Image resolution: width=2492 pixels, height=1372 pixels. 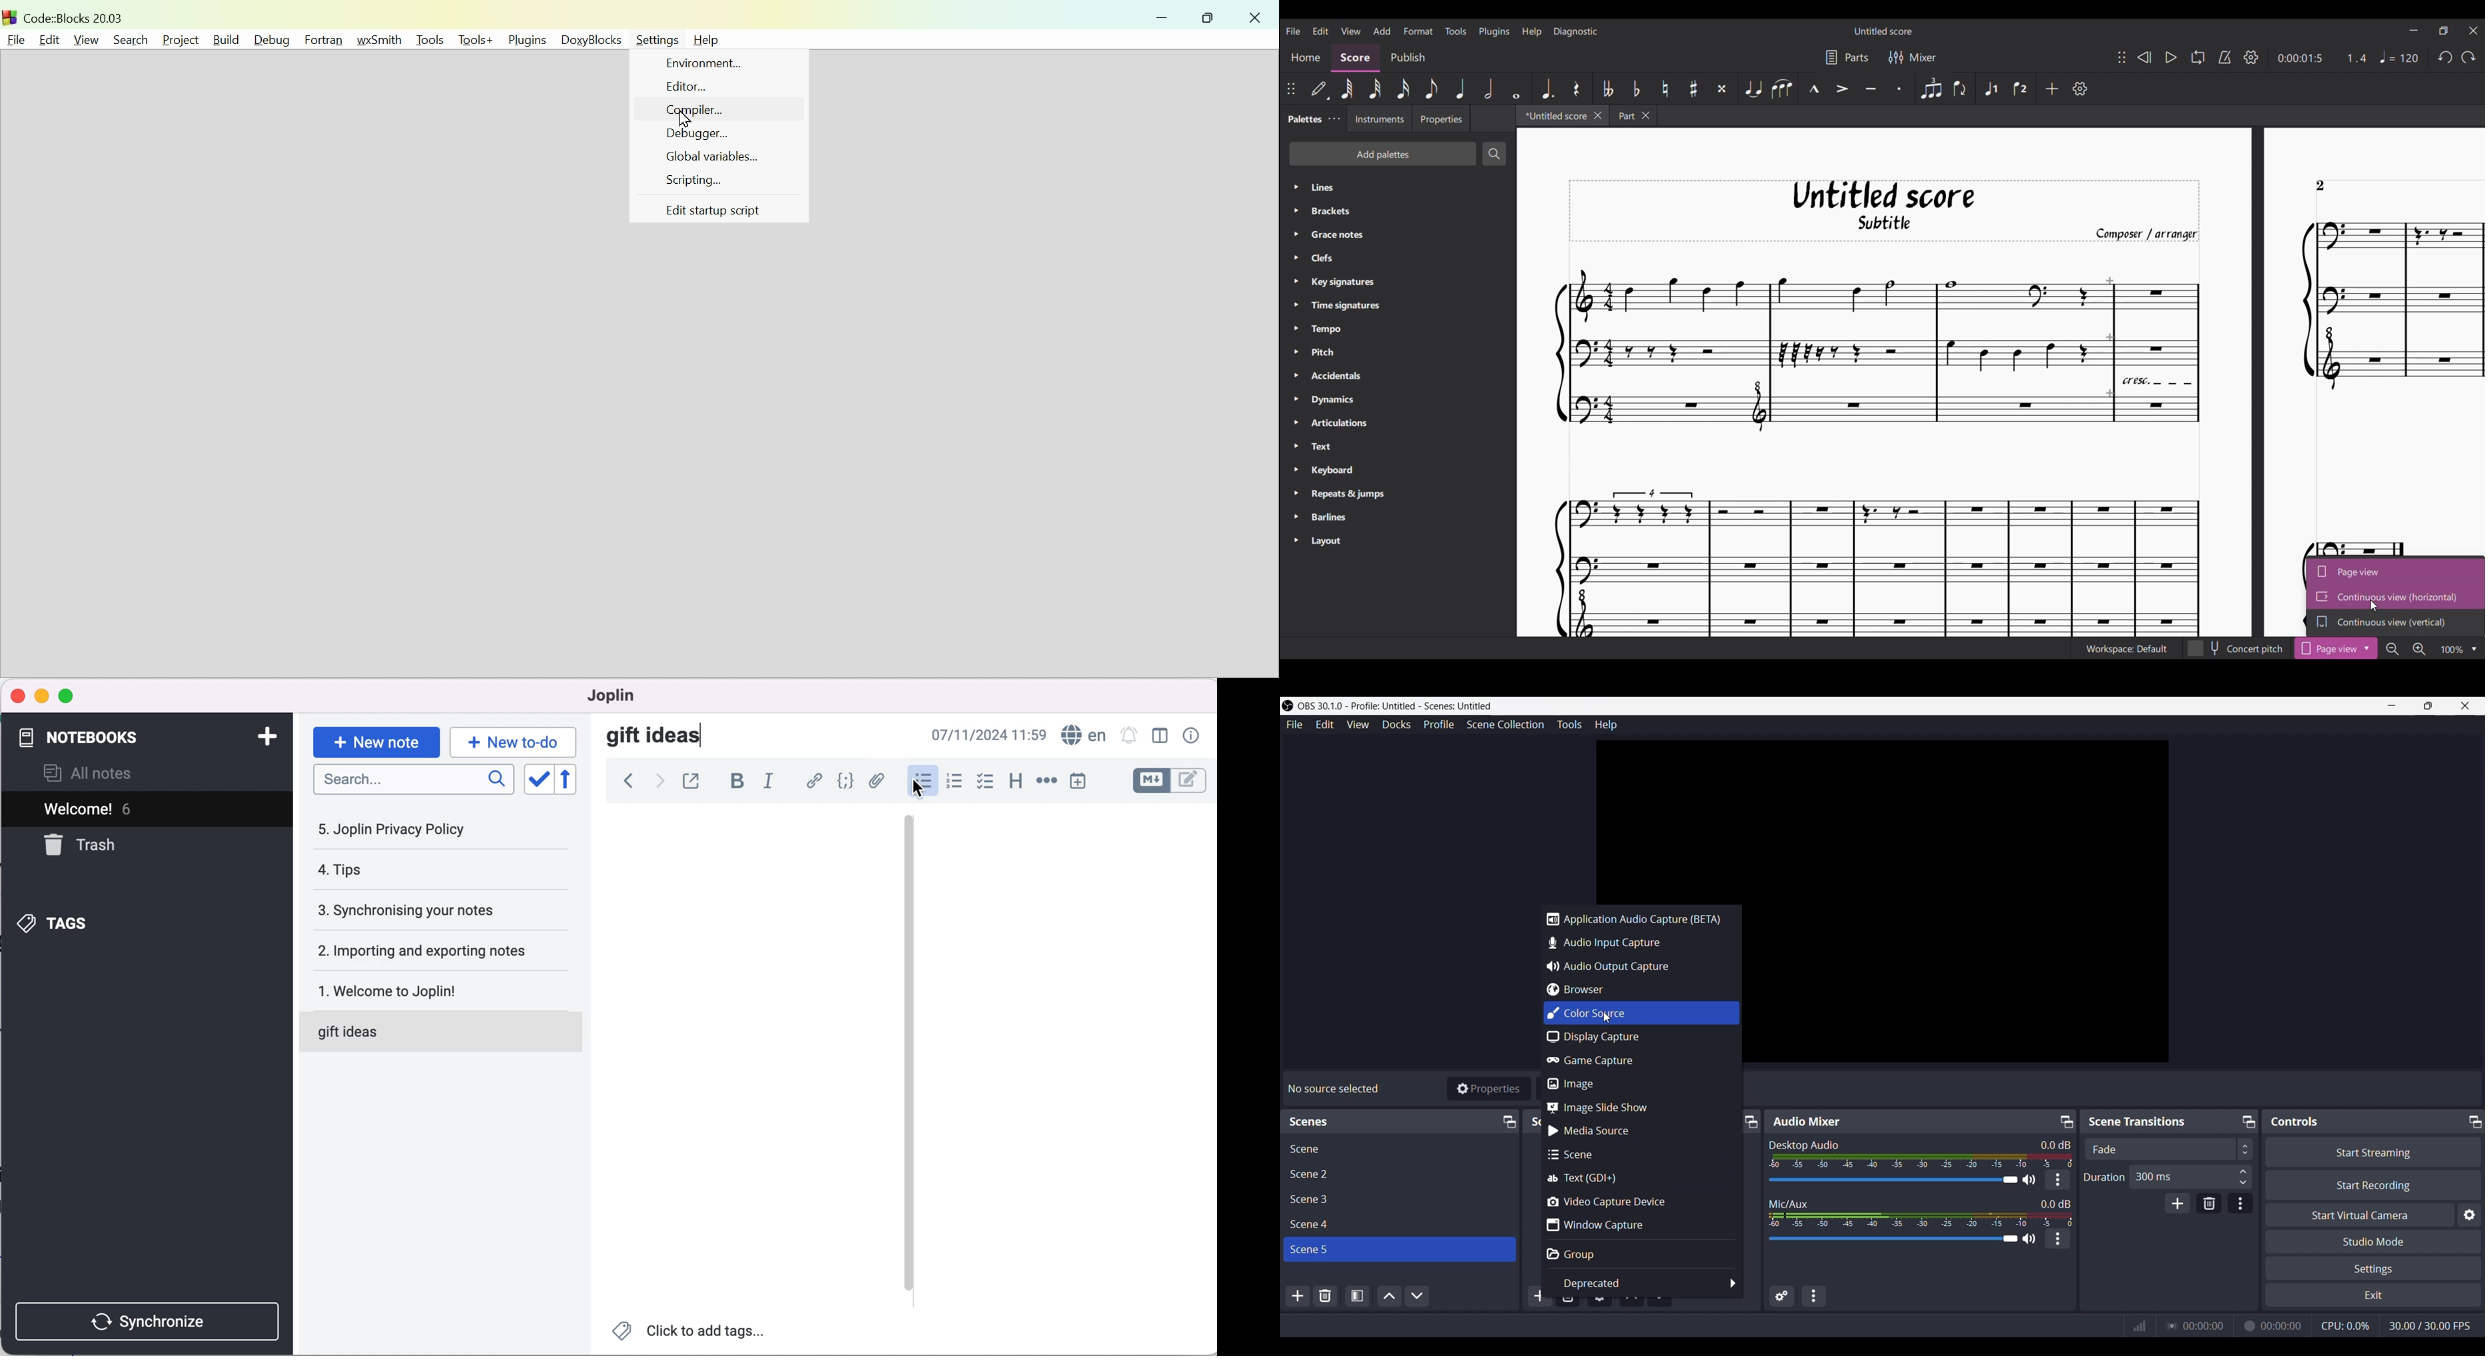 I want to click on Parts settings, so click(x=1848, y=57).